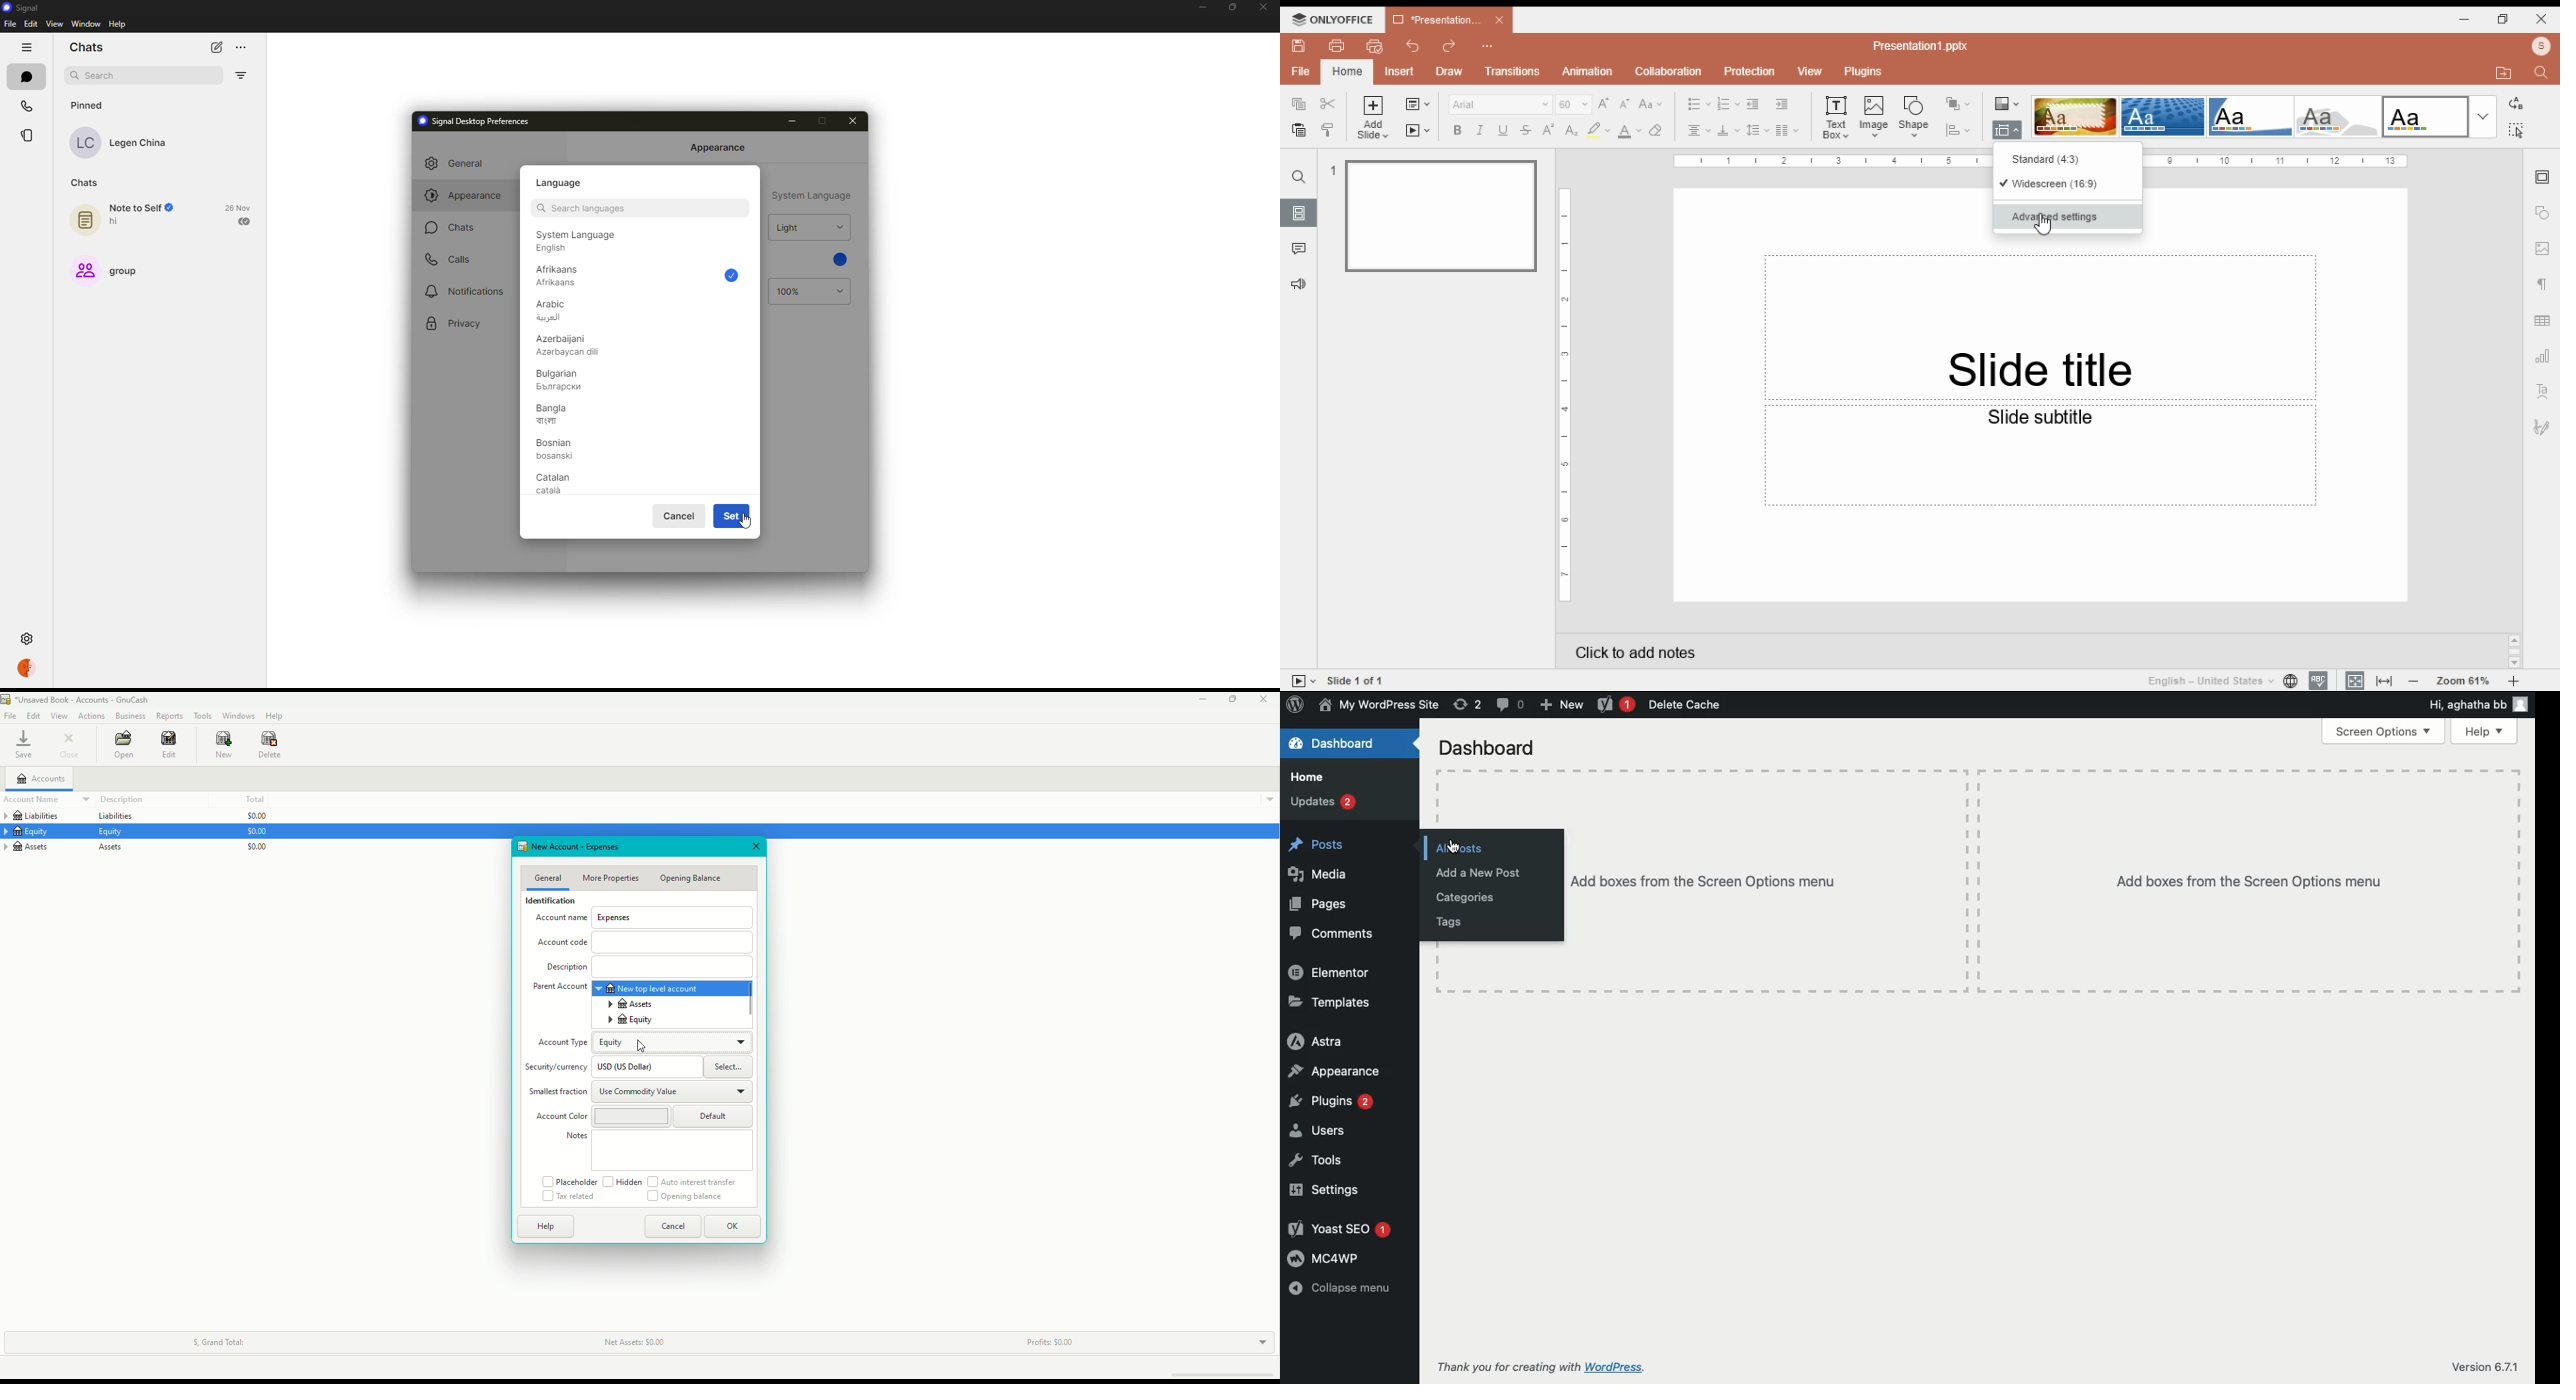 The width and height of the screenshot is (2576, 1400). Describe the element at coordinates (39, 799) in the screenshot. I see `Account Name` at that location.